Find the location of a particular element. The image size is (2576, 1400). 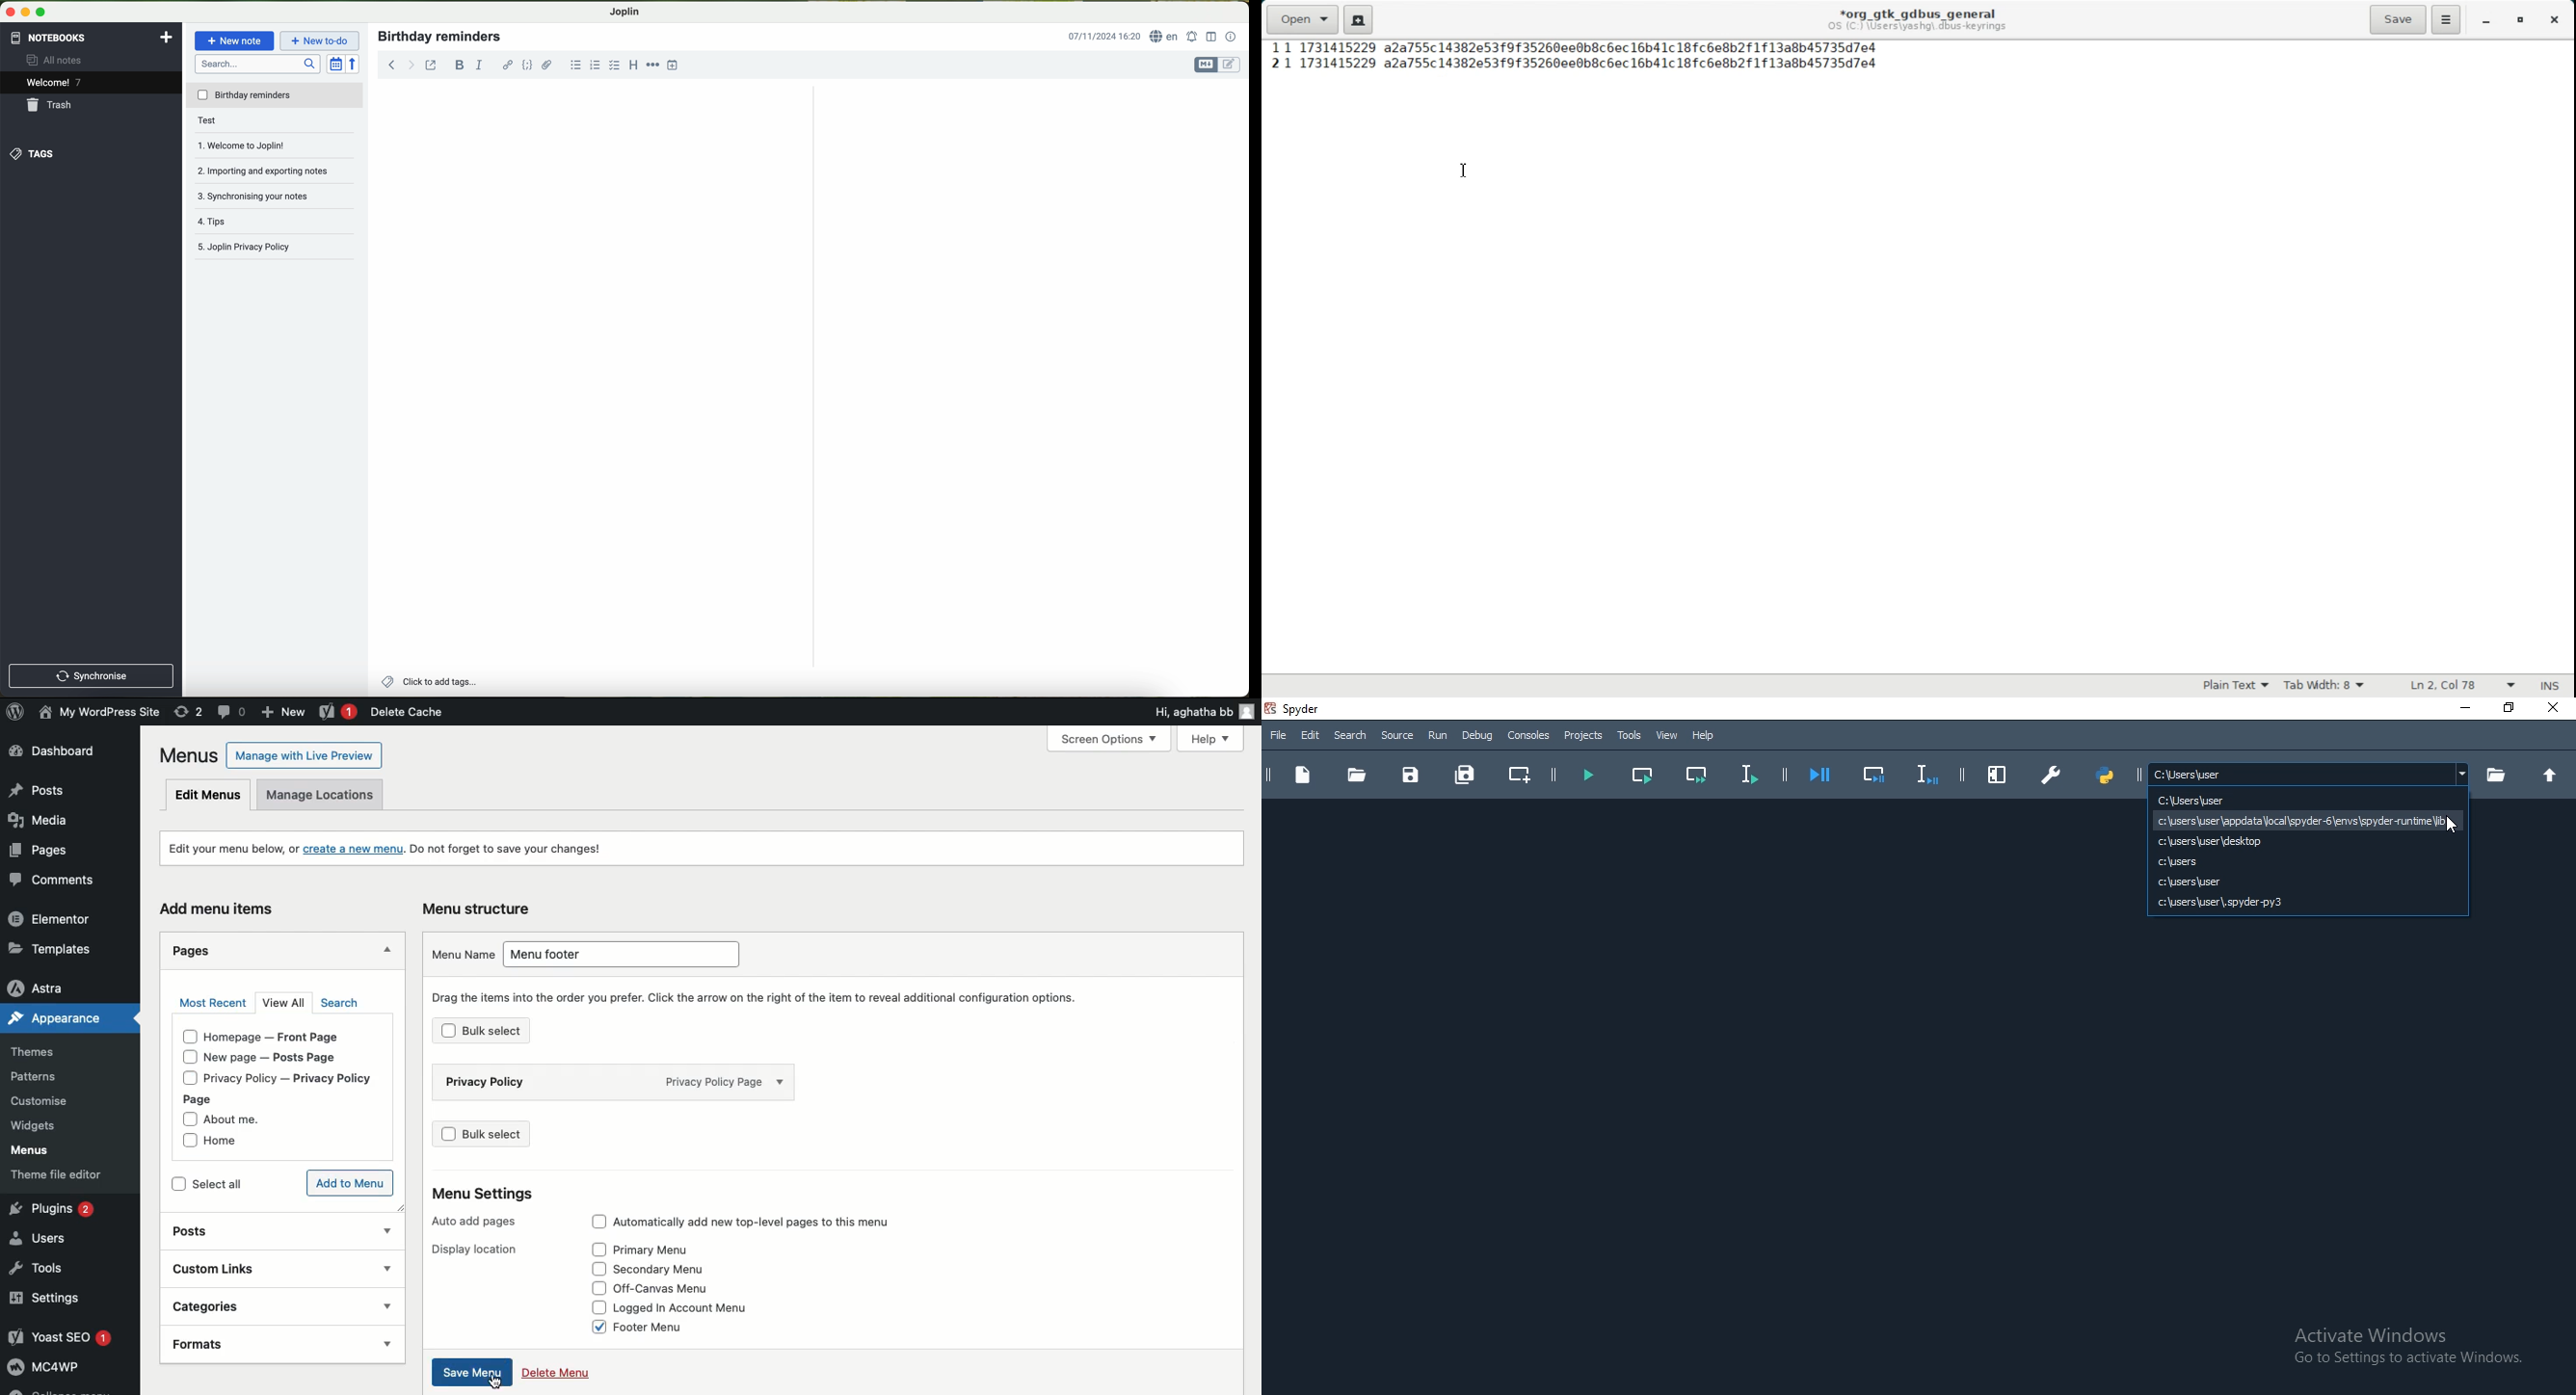

Plain Text is located at coordinates (2236, 687).